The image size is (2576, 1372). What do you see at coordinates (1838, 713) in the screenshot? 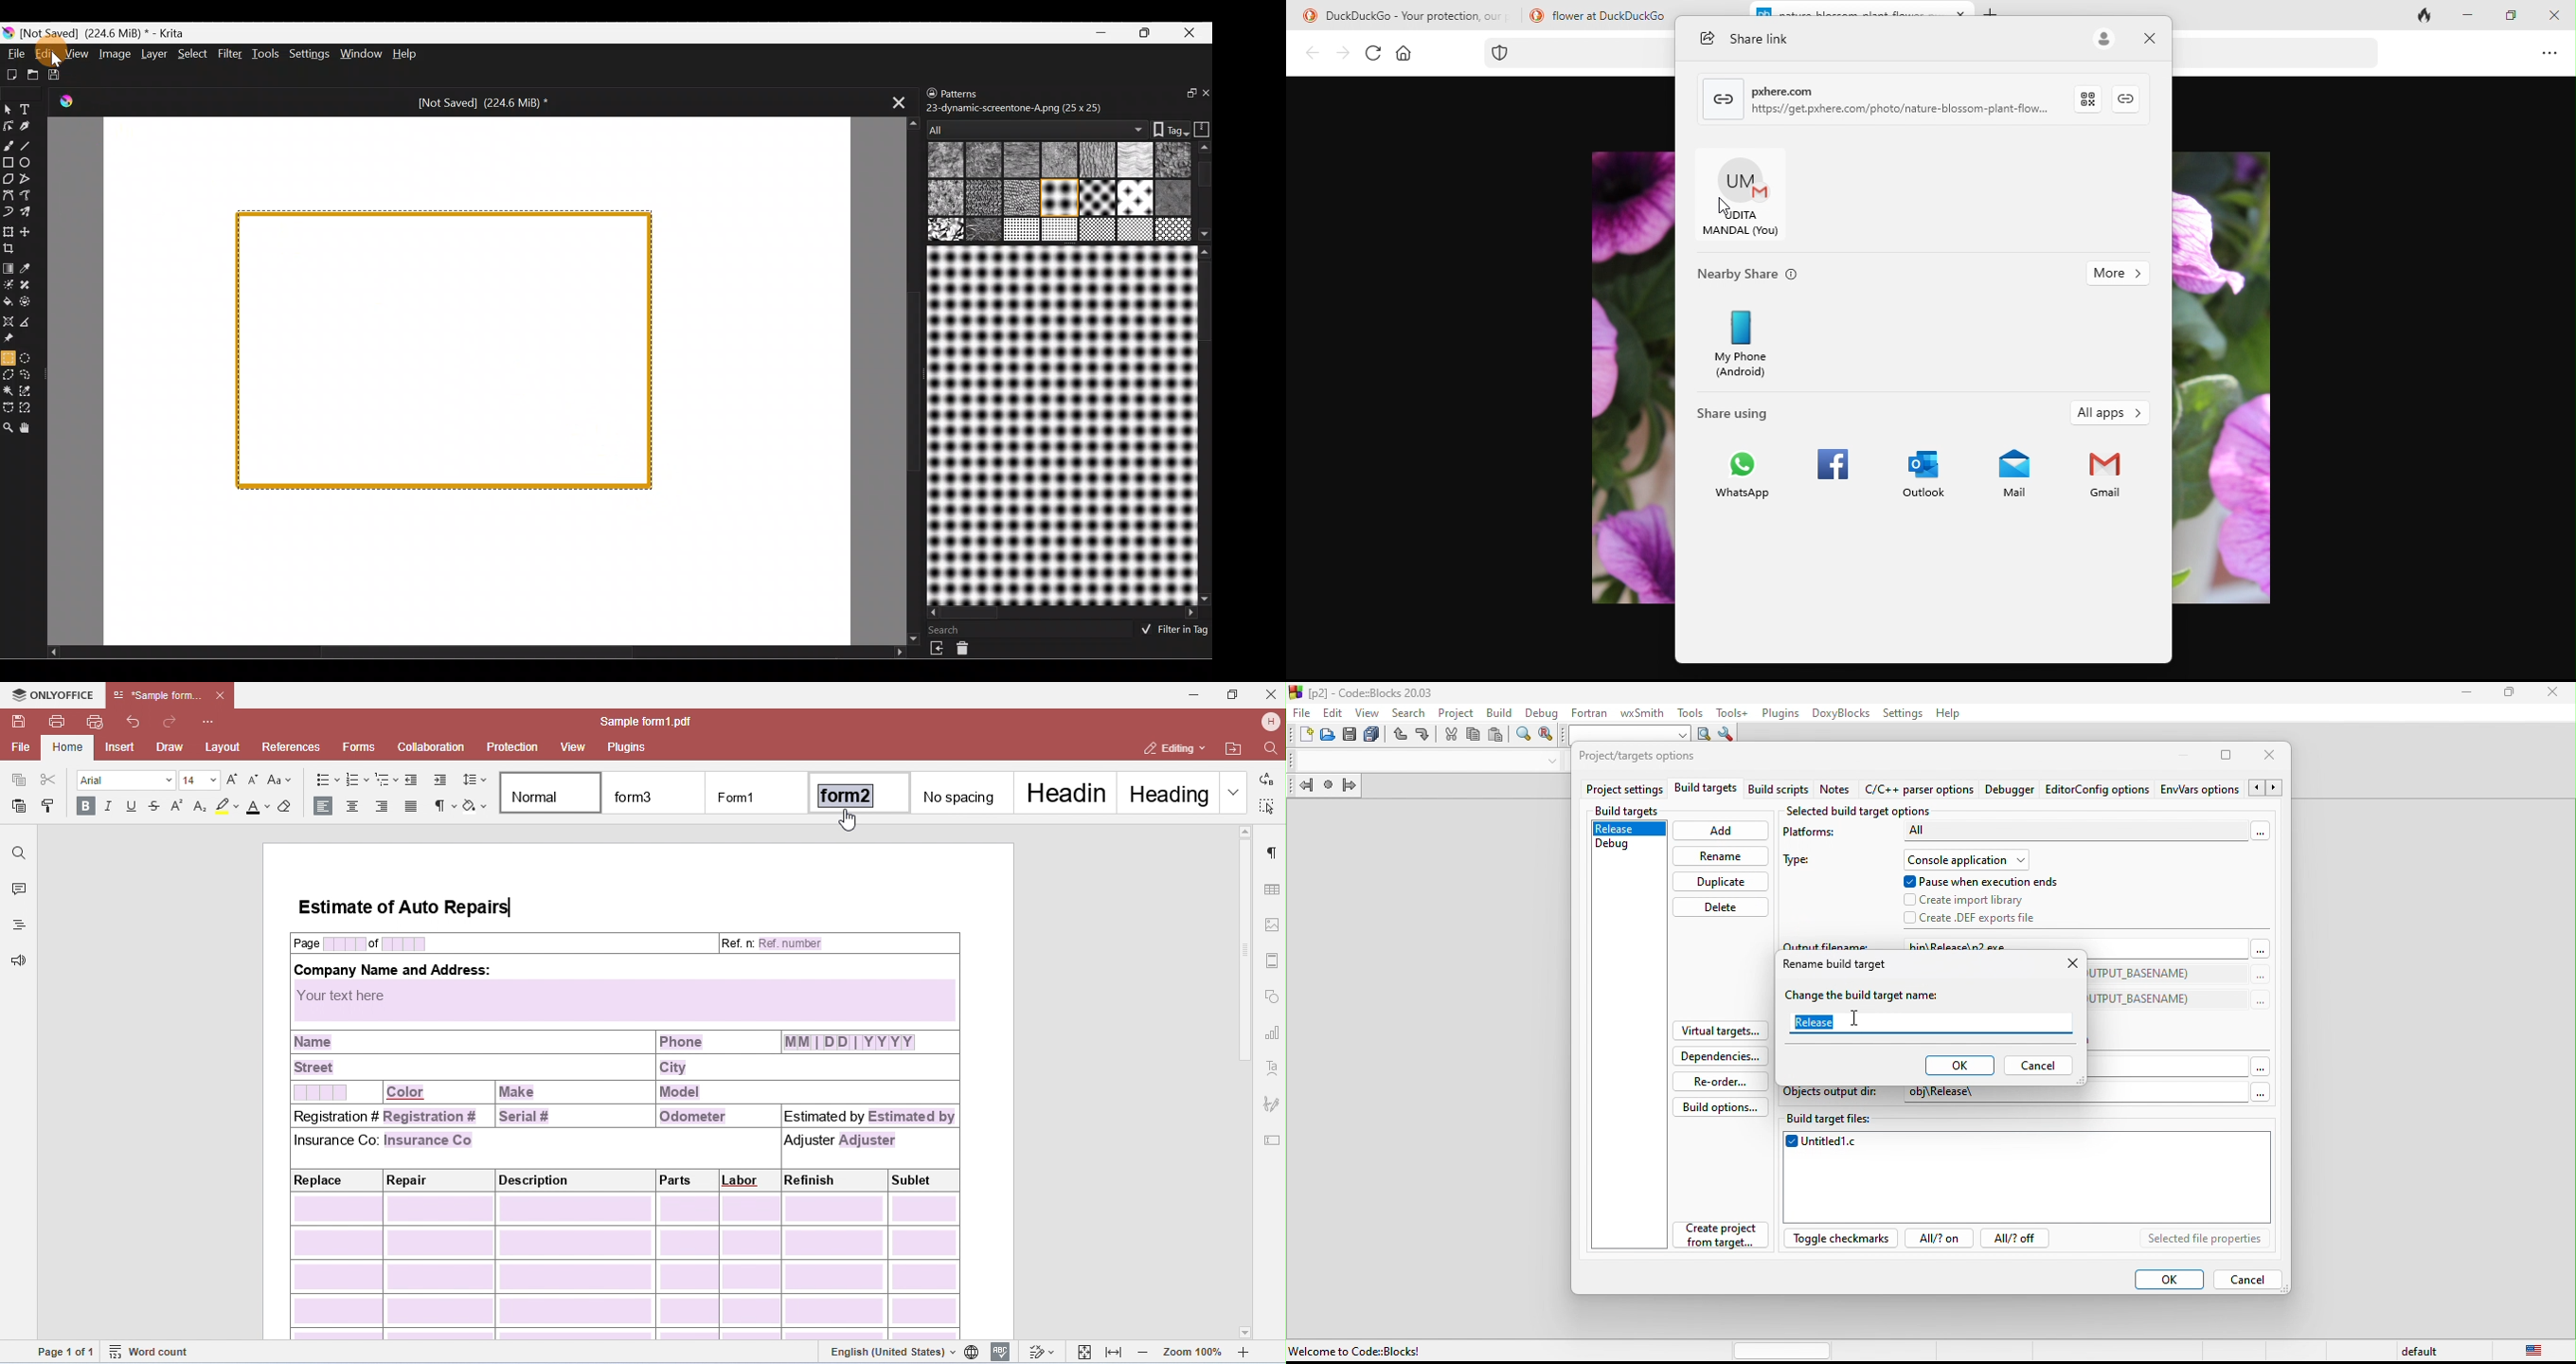
I see `doxyblocks` at bounding box center [1838, 713].